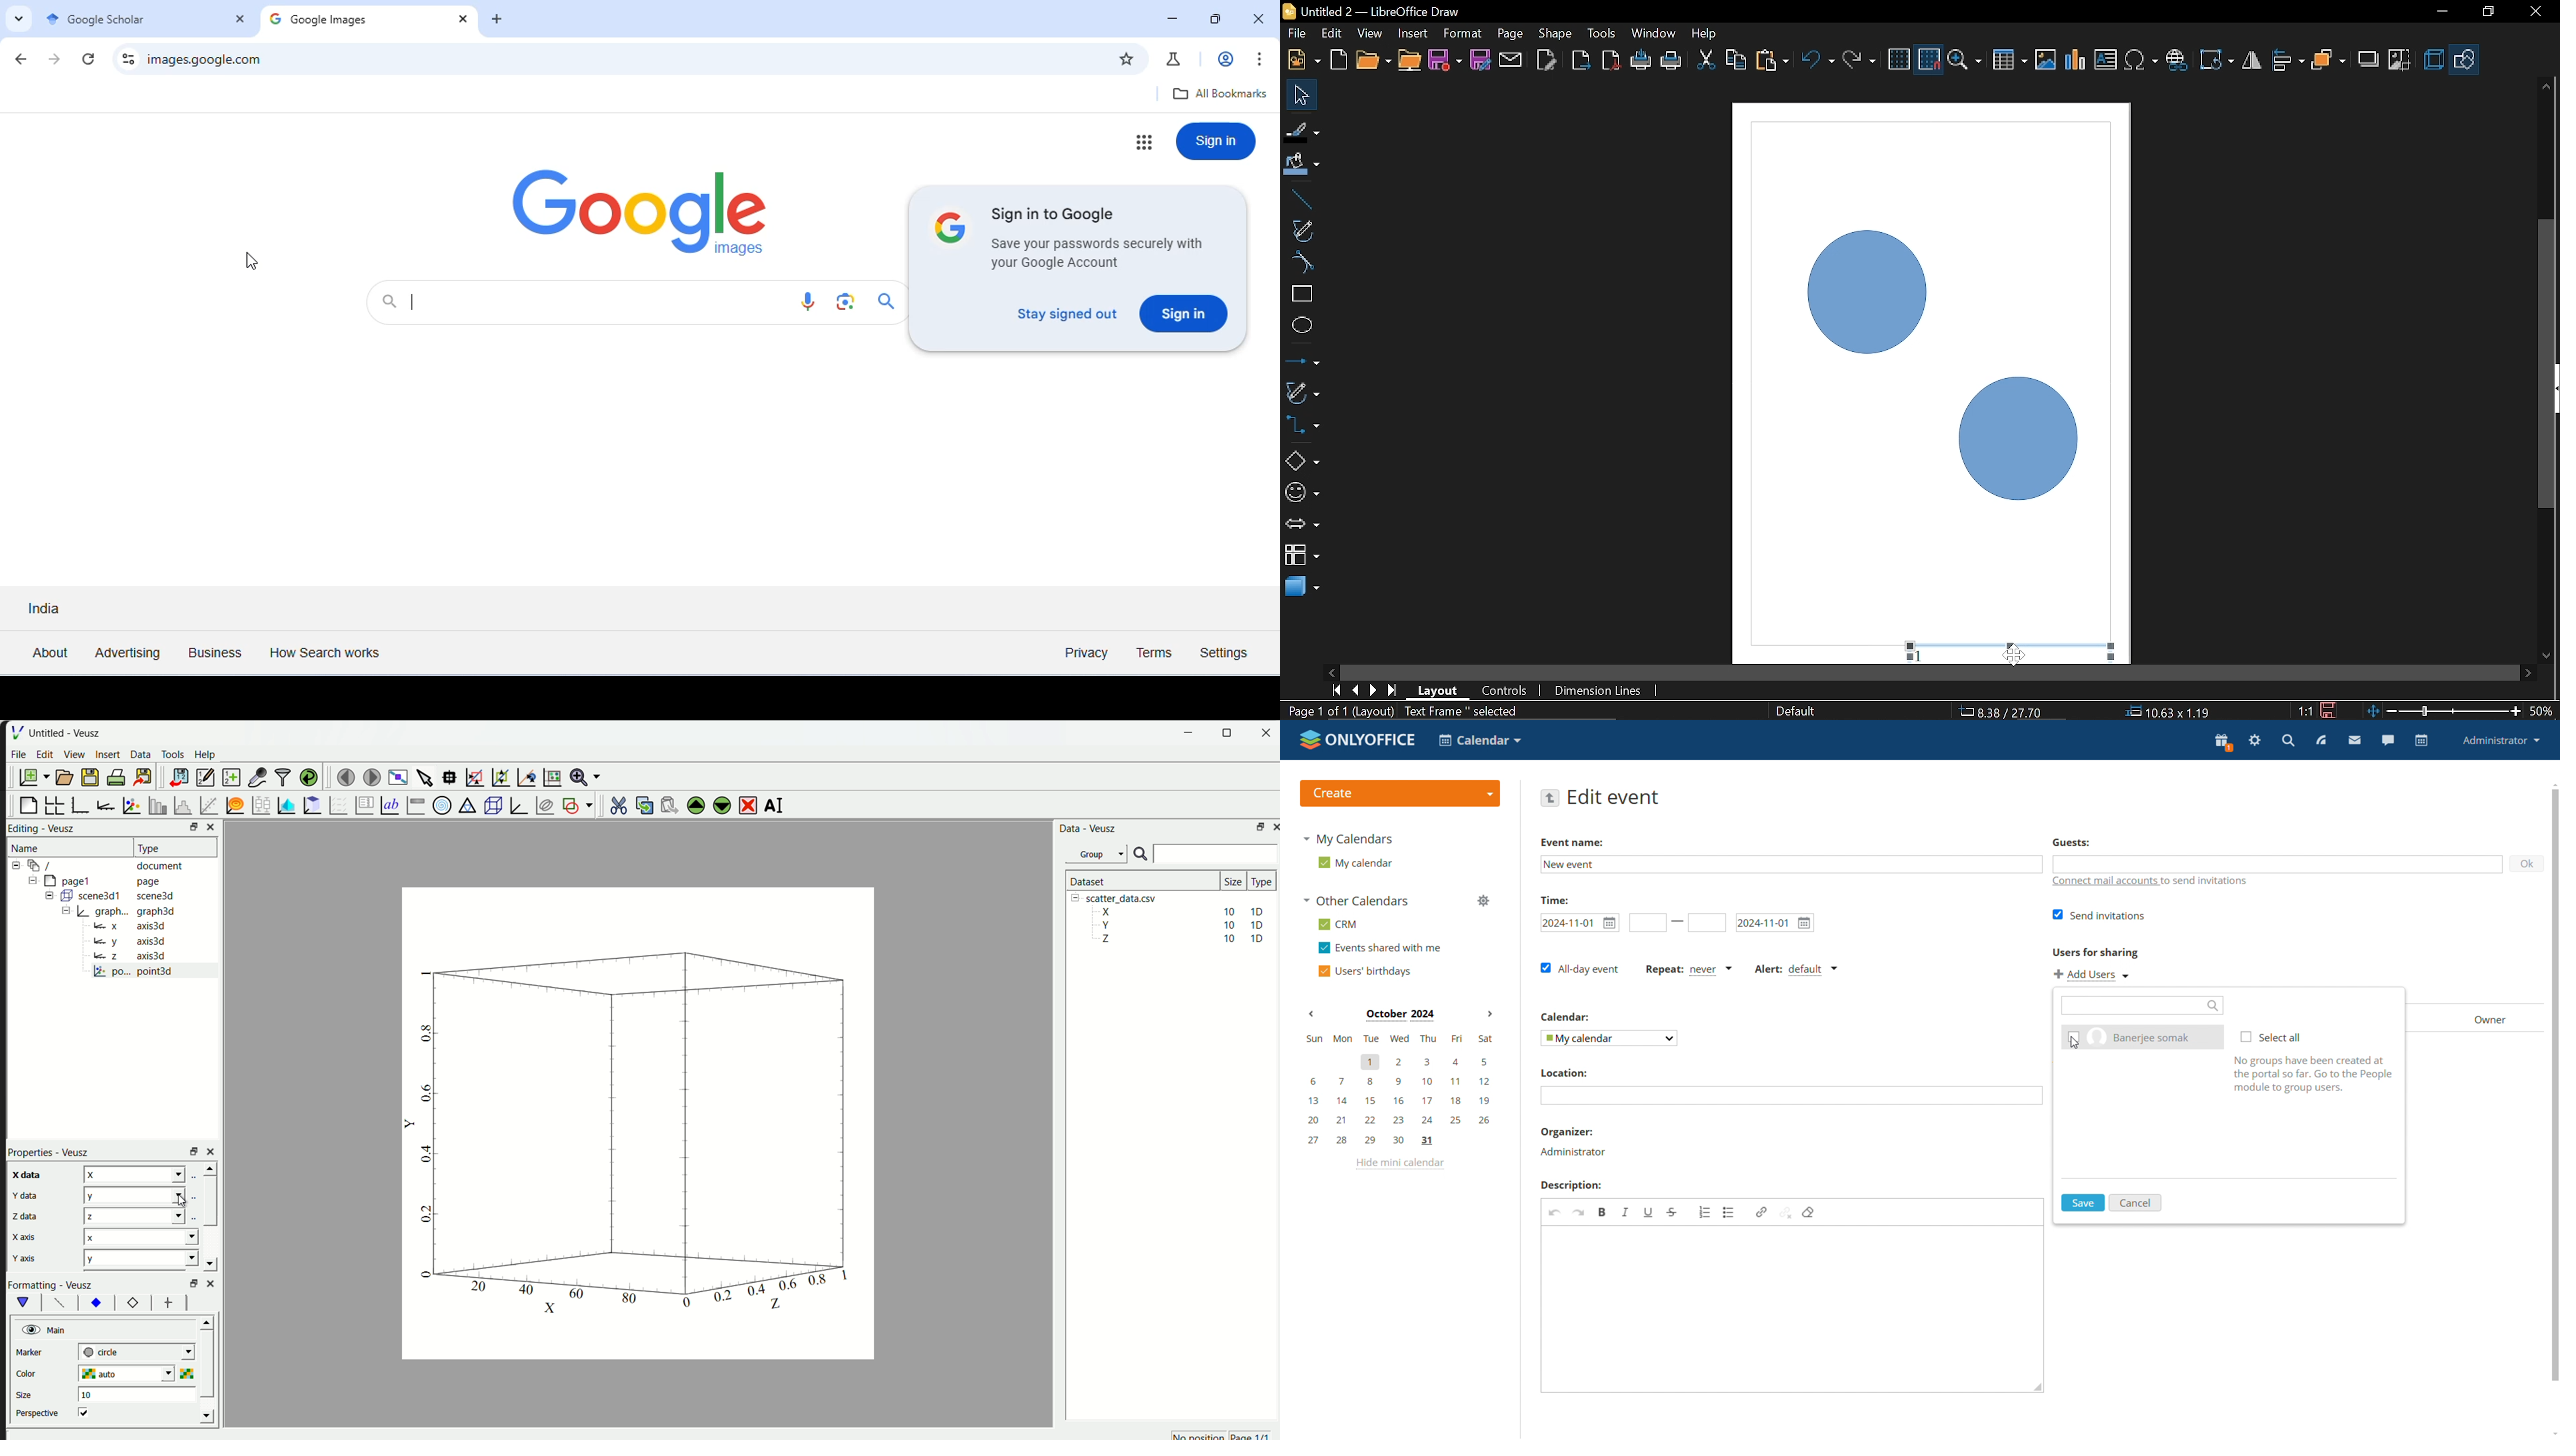 Image resolution: width=2576 pixels, height=1456 pixels. Describe the element at coordinates (2045, 59) in the screenshot. I see `Image` at that location.